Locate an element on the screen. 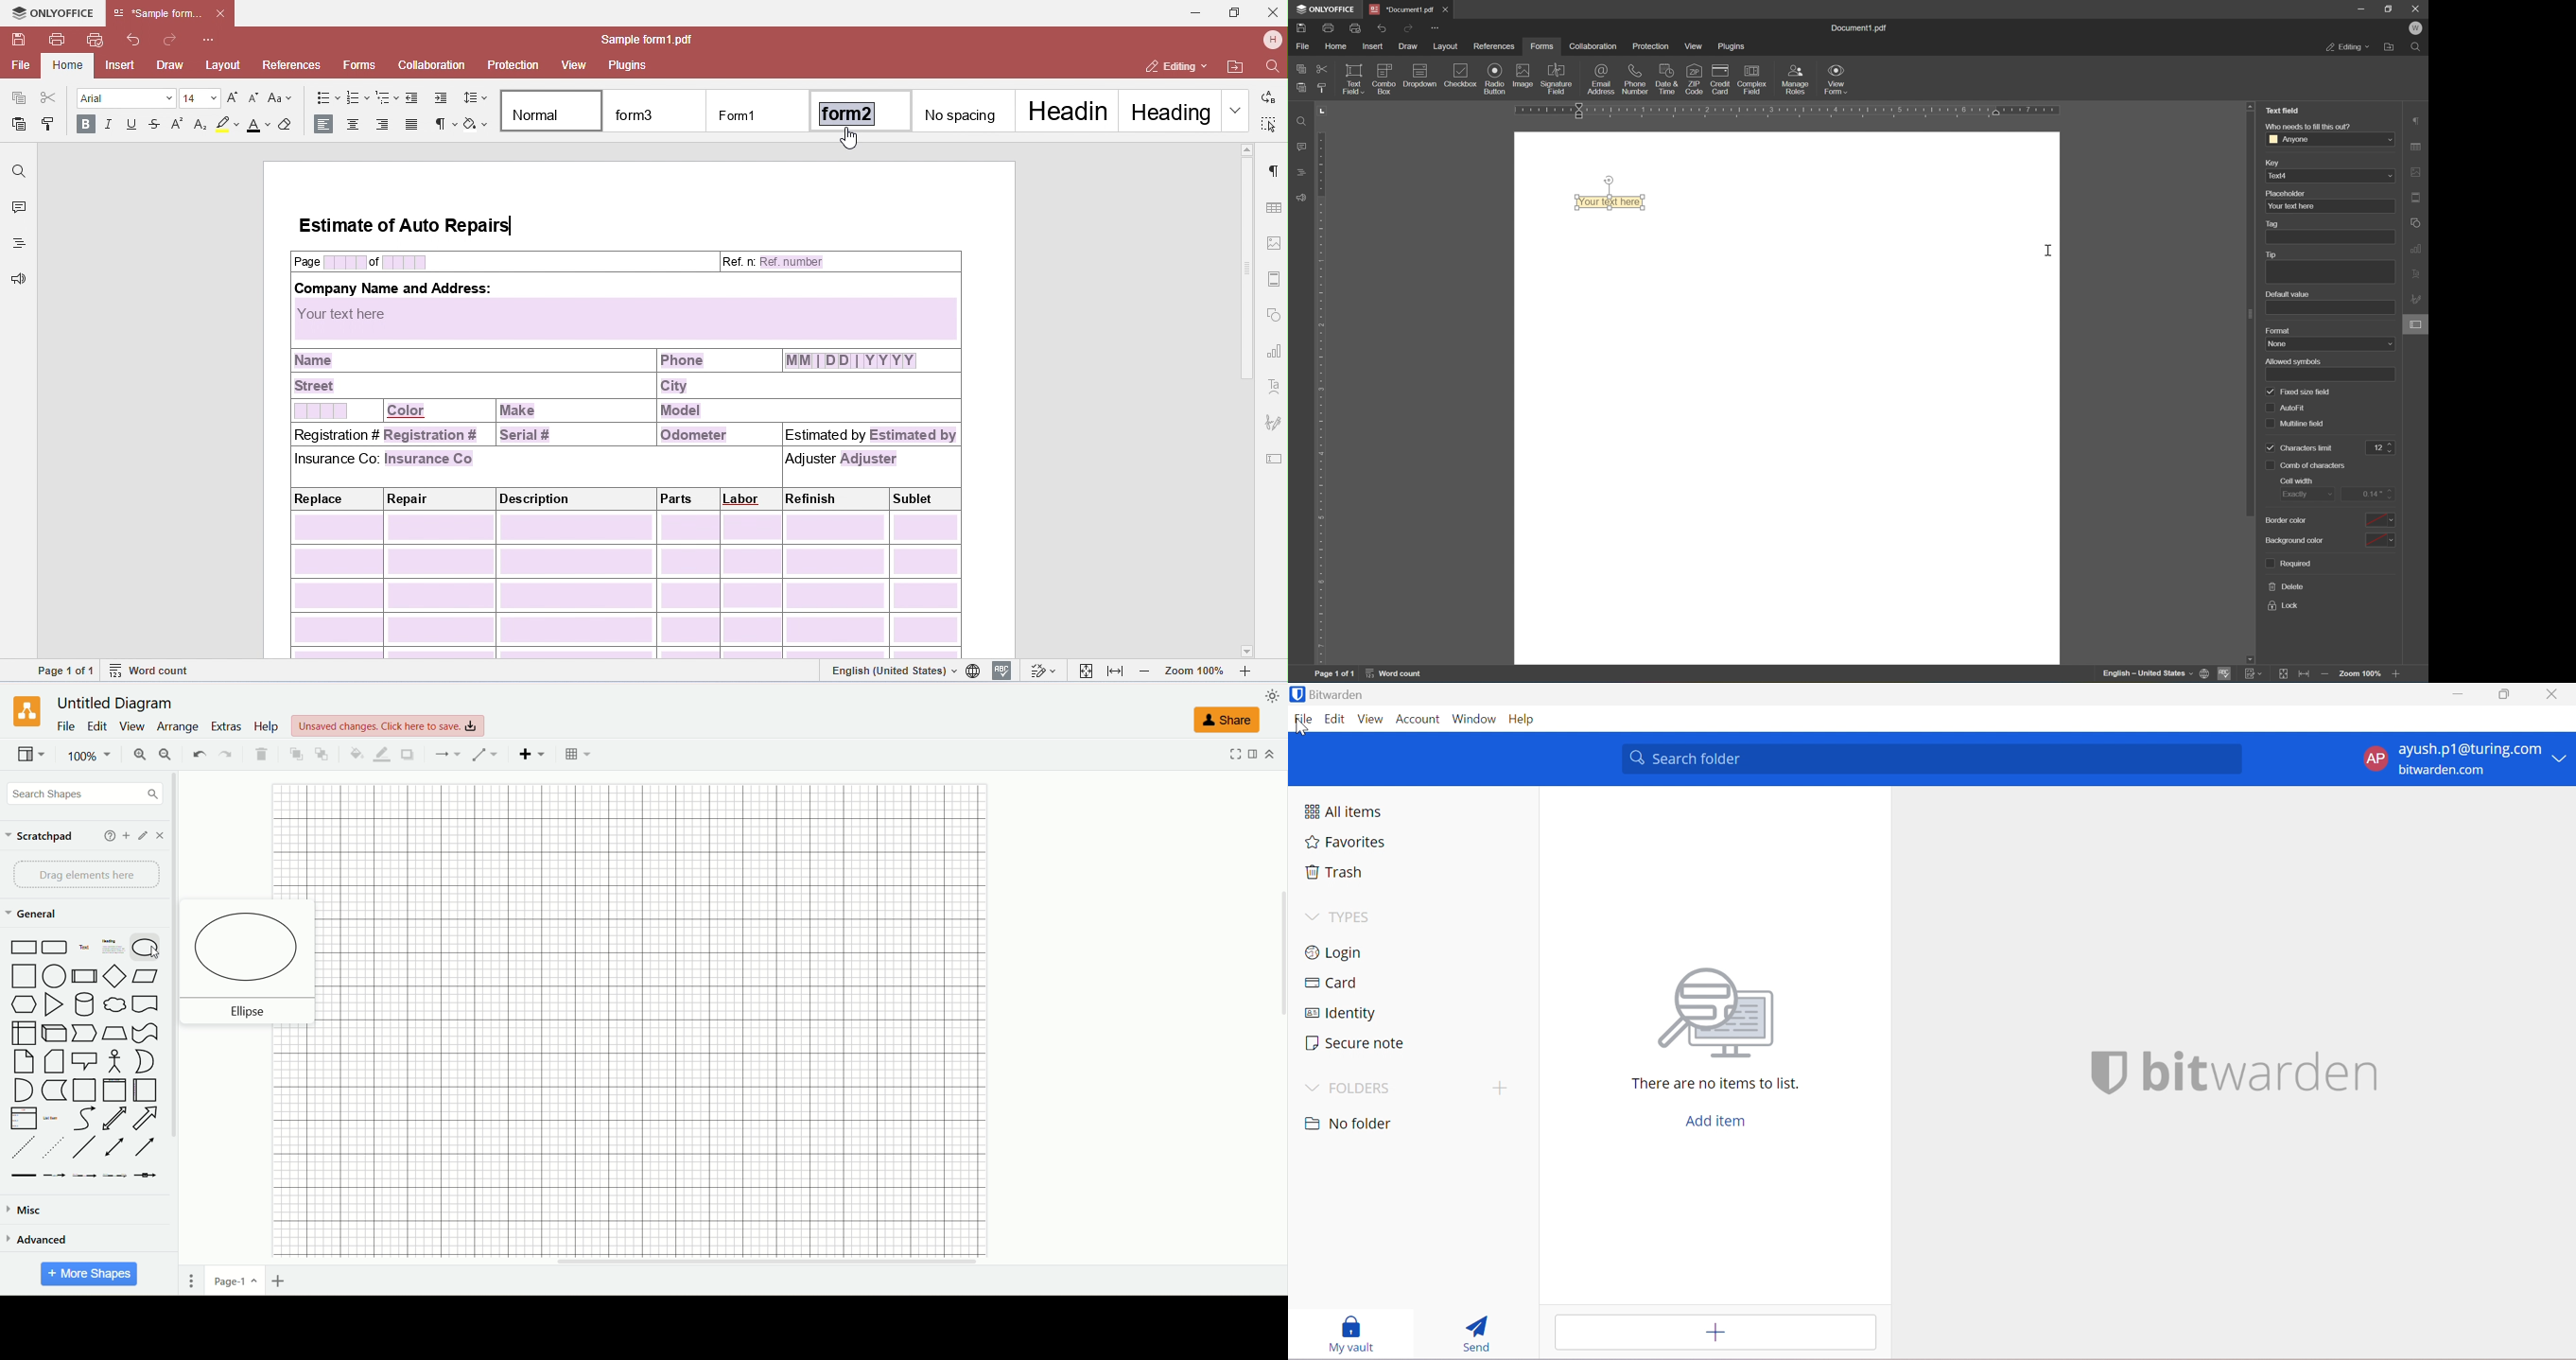 Image resolution: width=2576 pixels, height=1372 pixels. Find is located at coordinates (2417, 49).